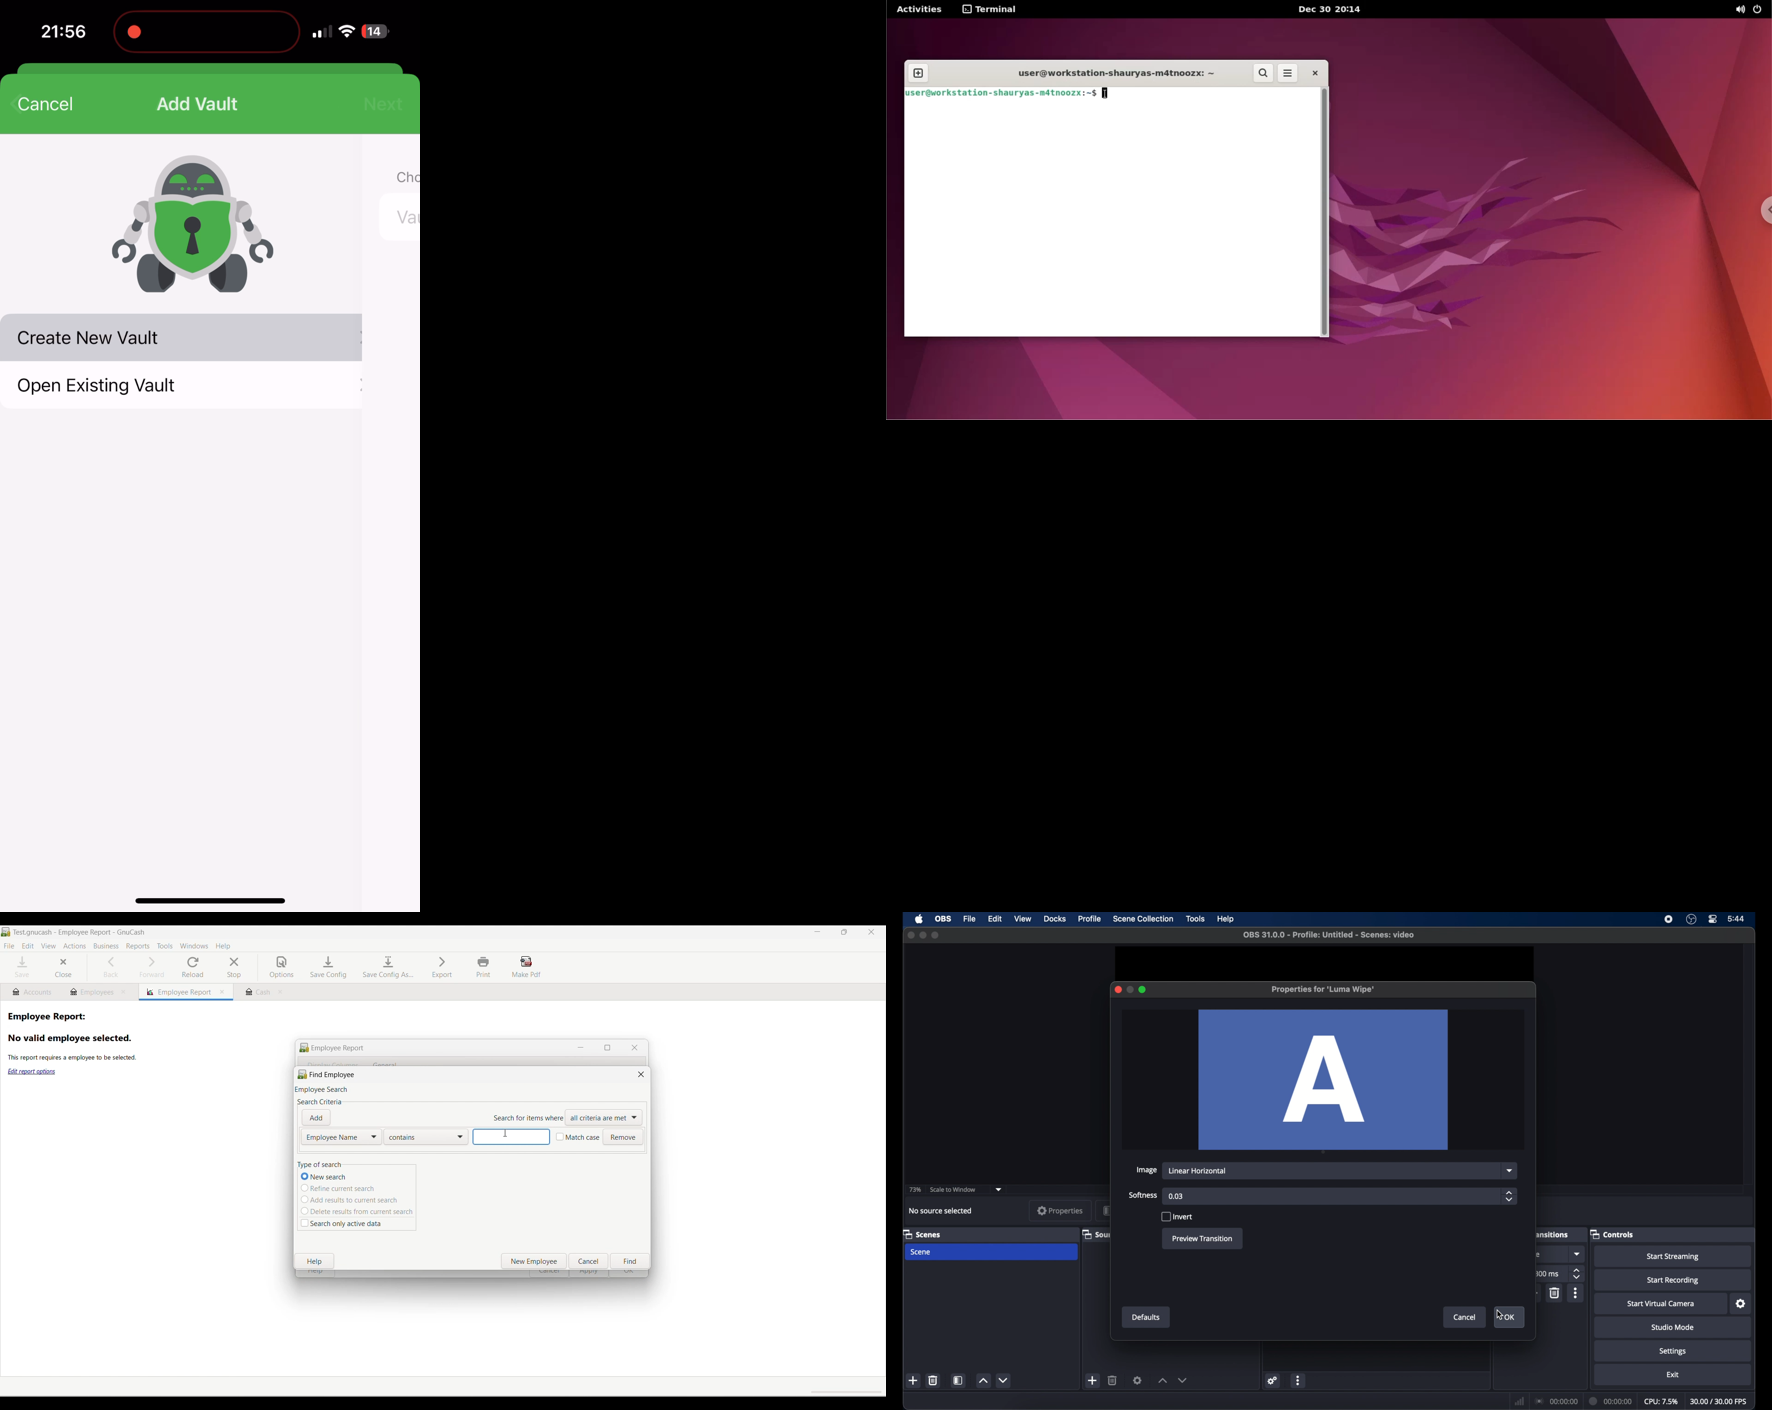 Image resolution: width=1792 pixels, height=1428 pixels. Describe the element at coordinates (910, 935) in the screenshot. I see `close` at that location.